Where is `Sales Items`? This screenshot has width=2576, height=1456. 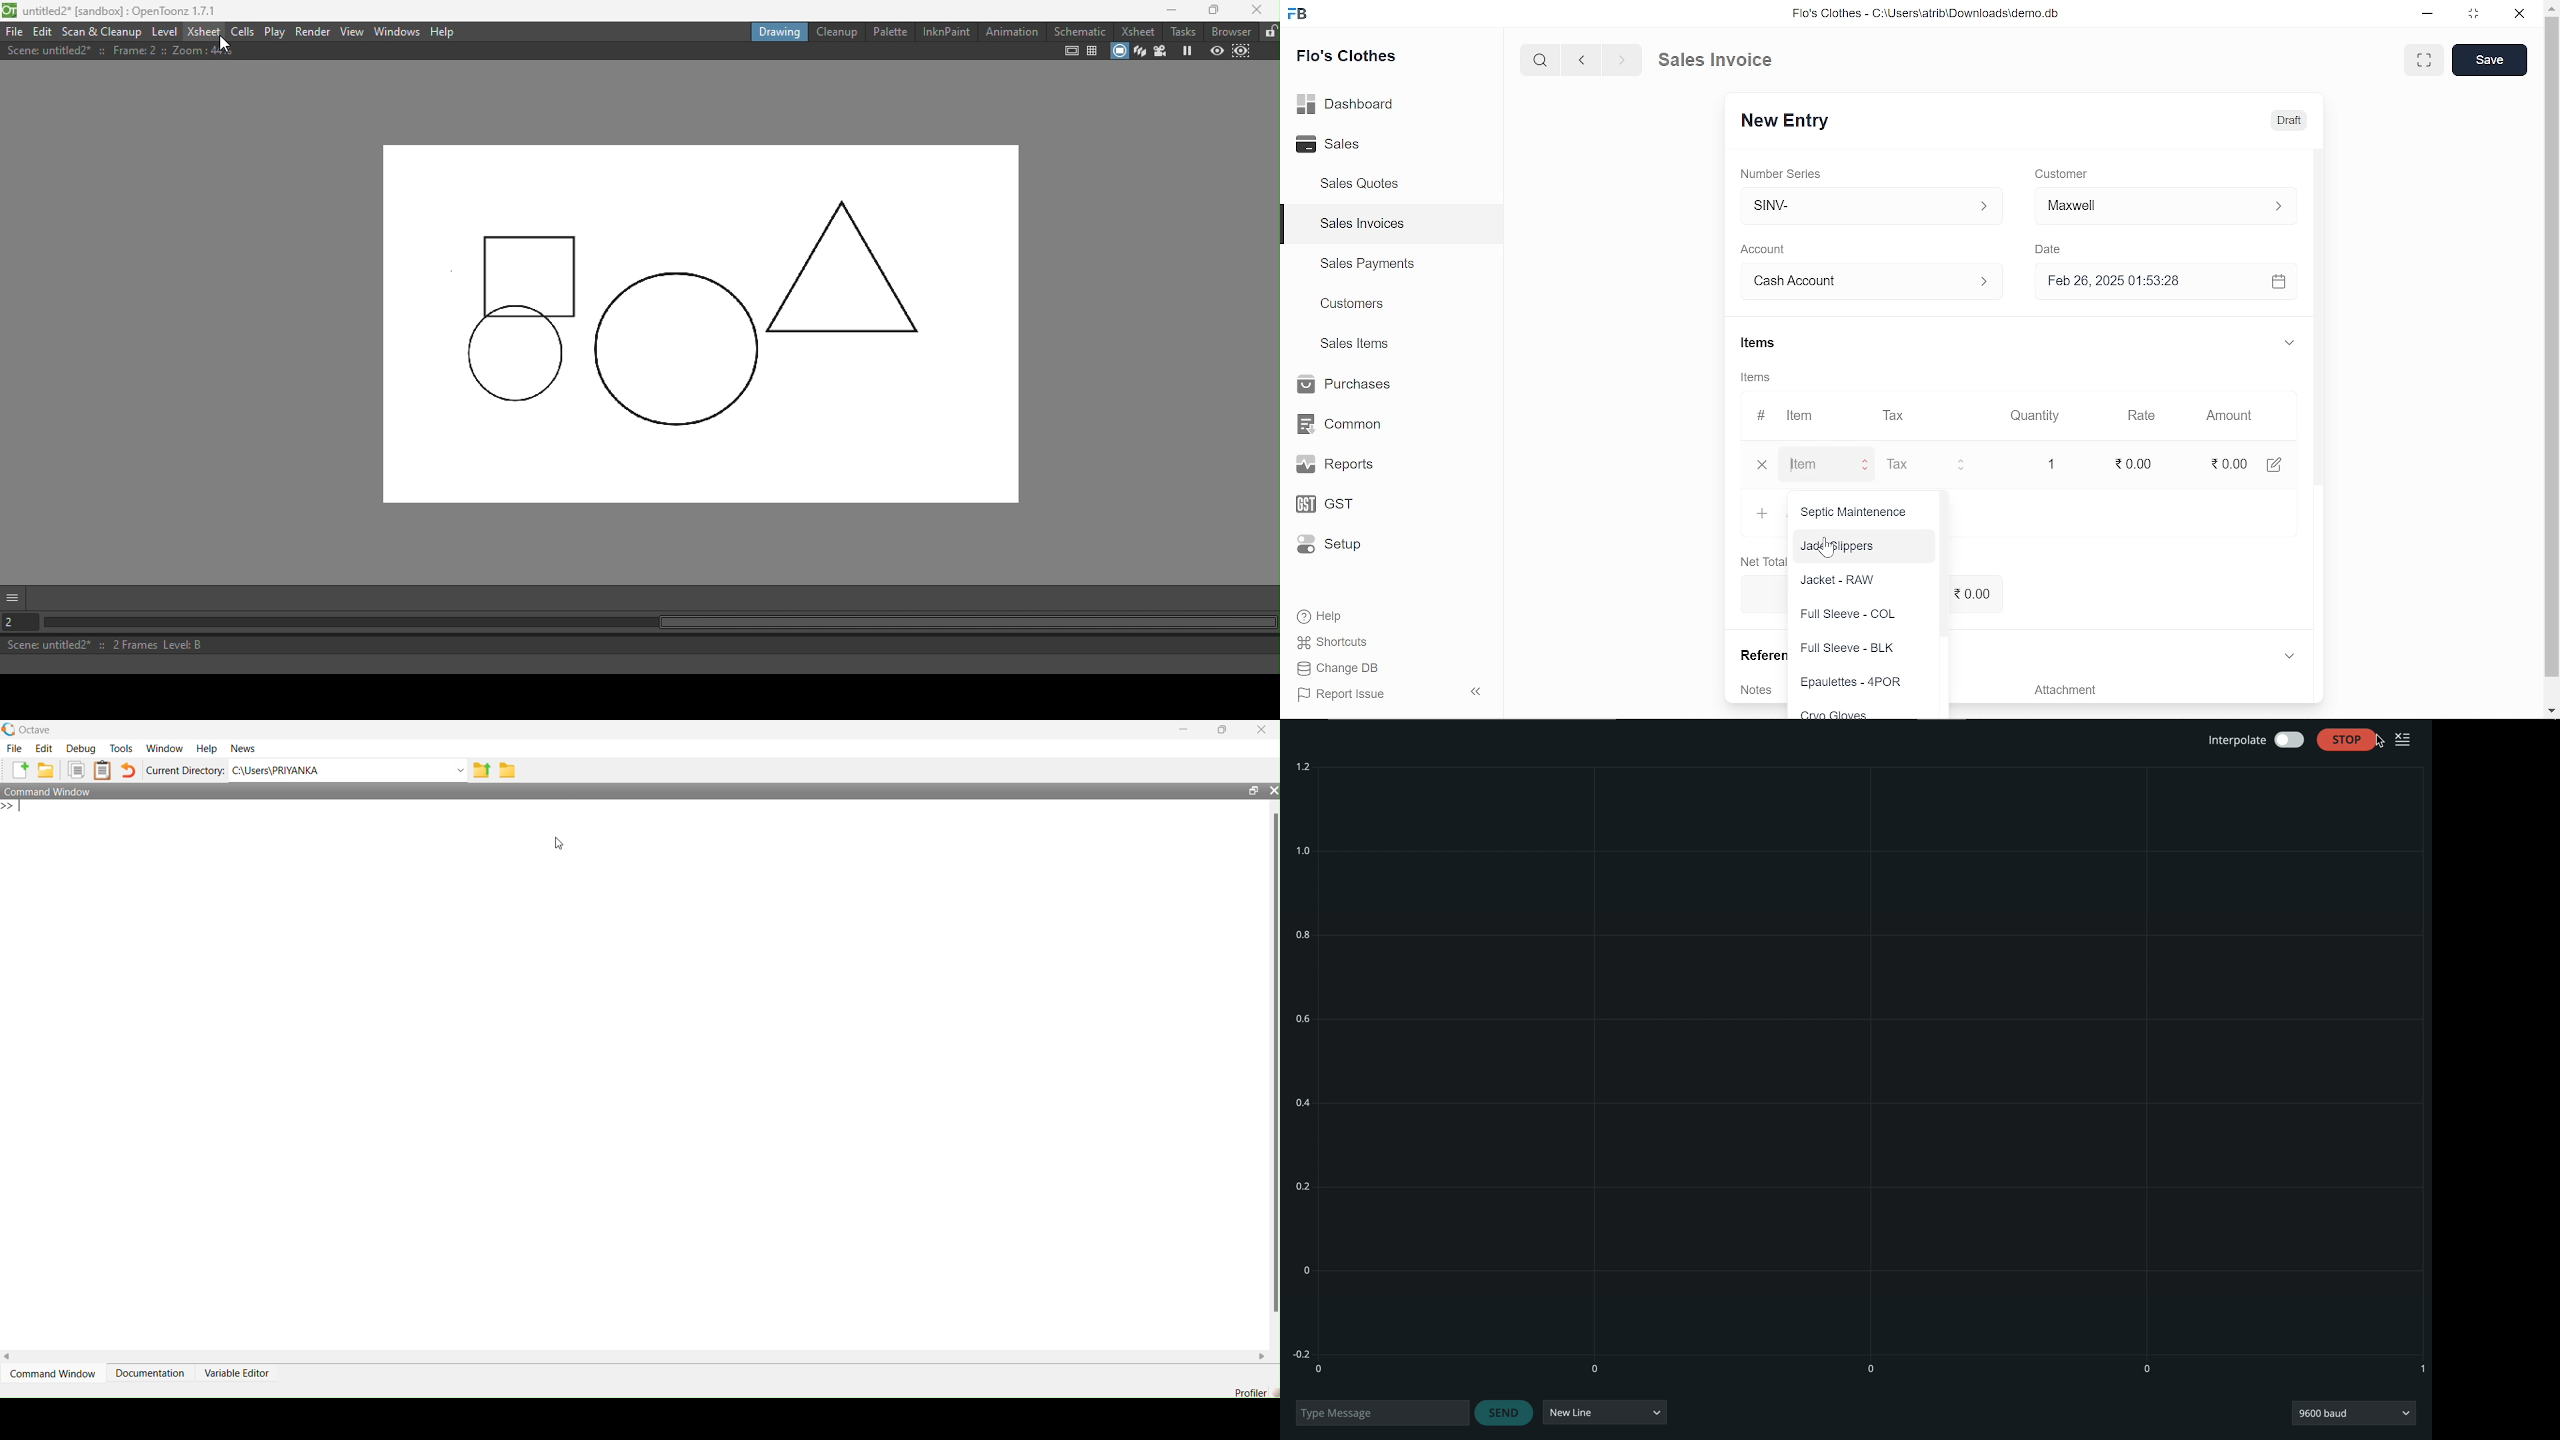
Sales Items is located at coordinates (1354, 346).